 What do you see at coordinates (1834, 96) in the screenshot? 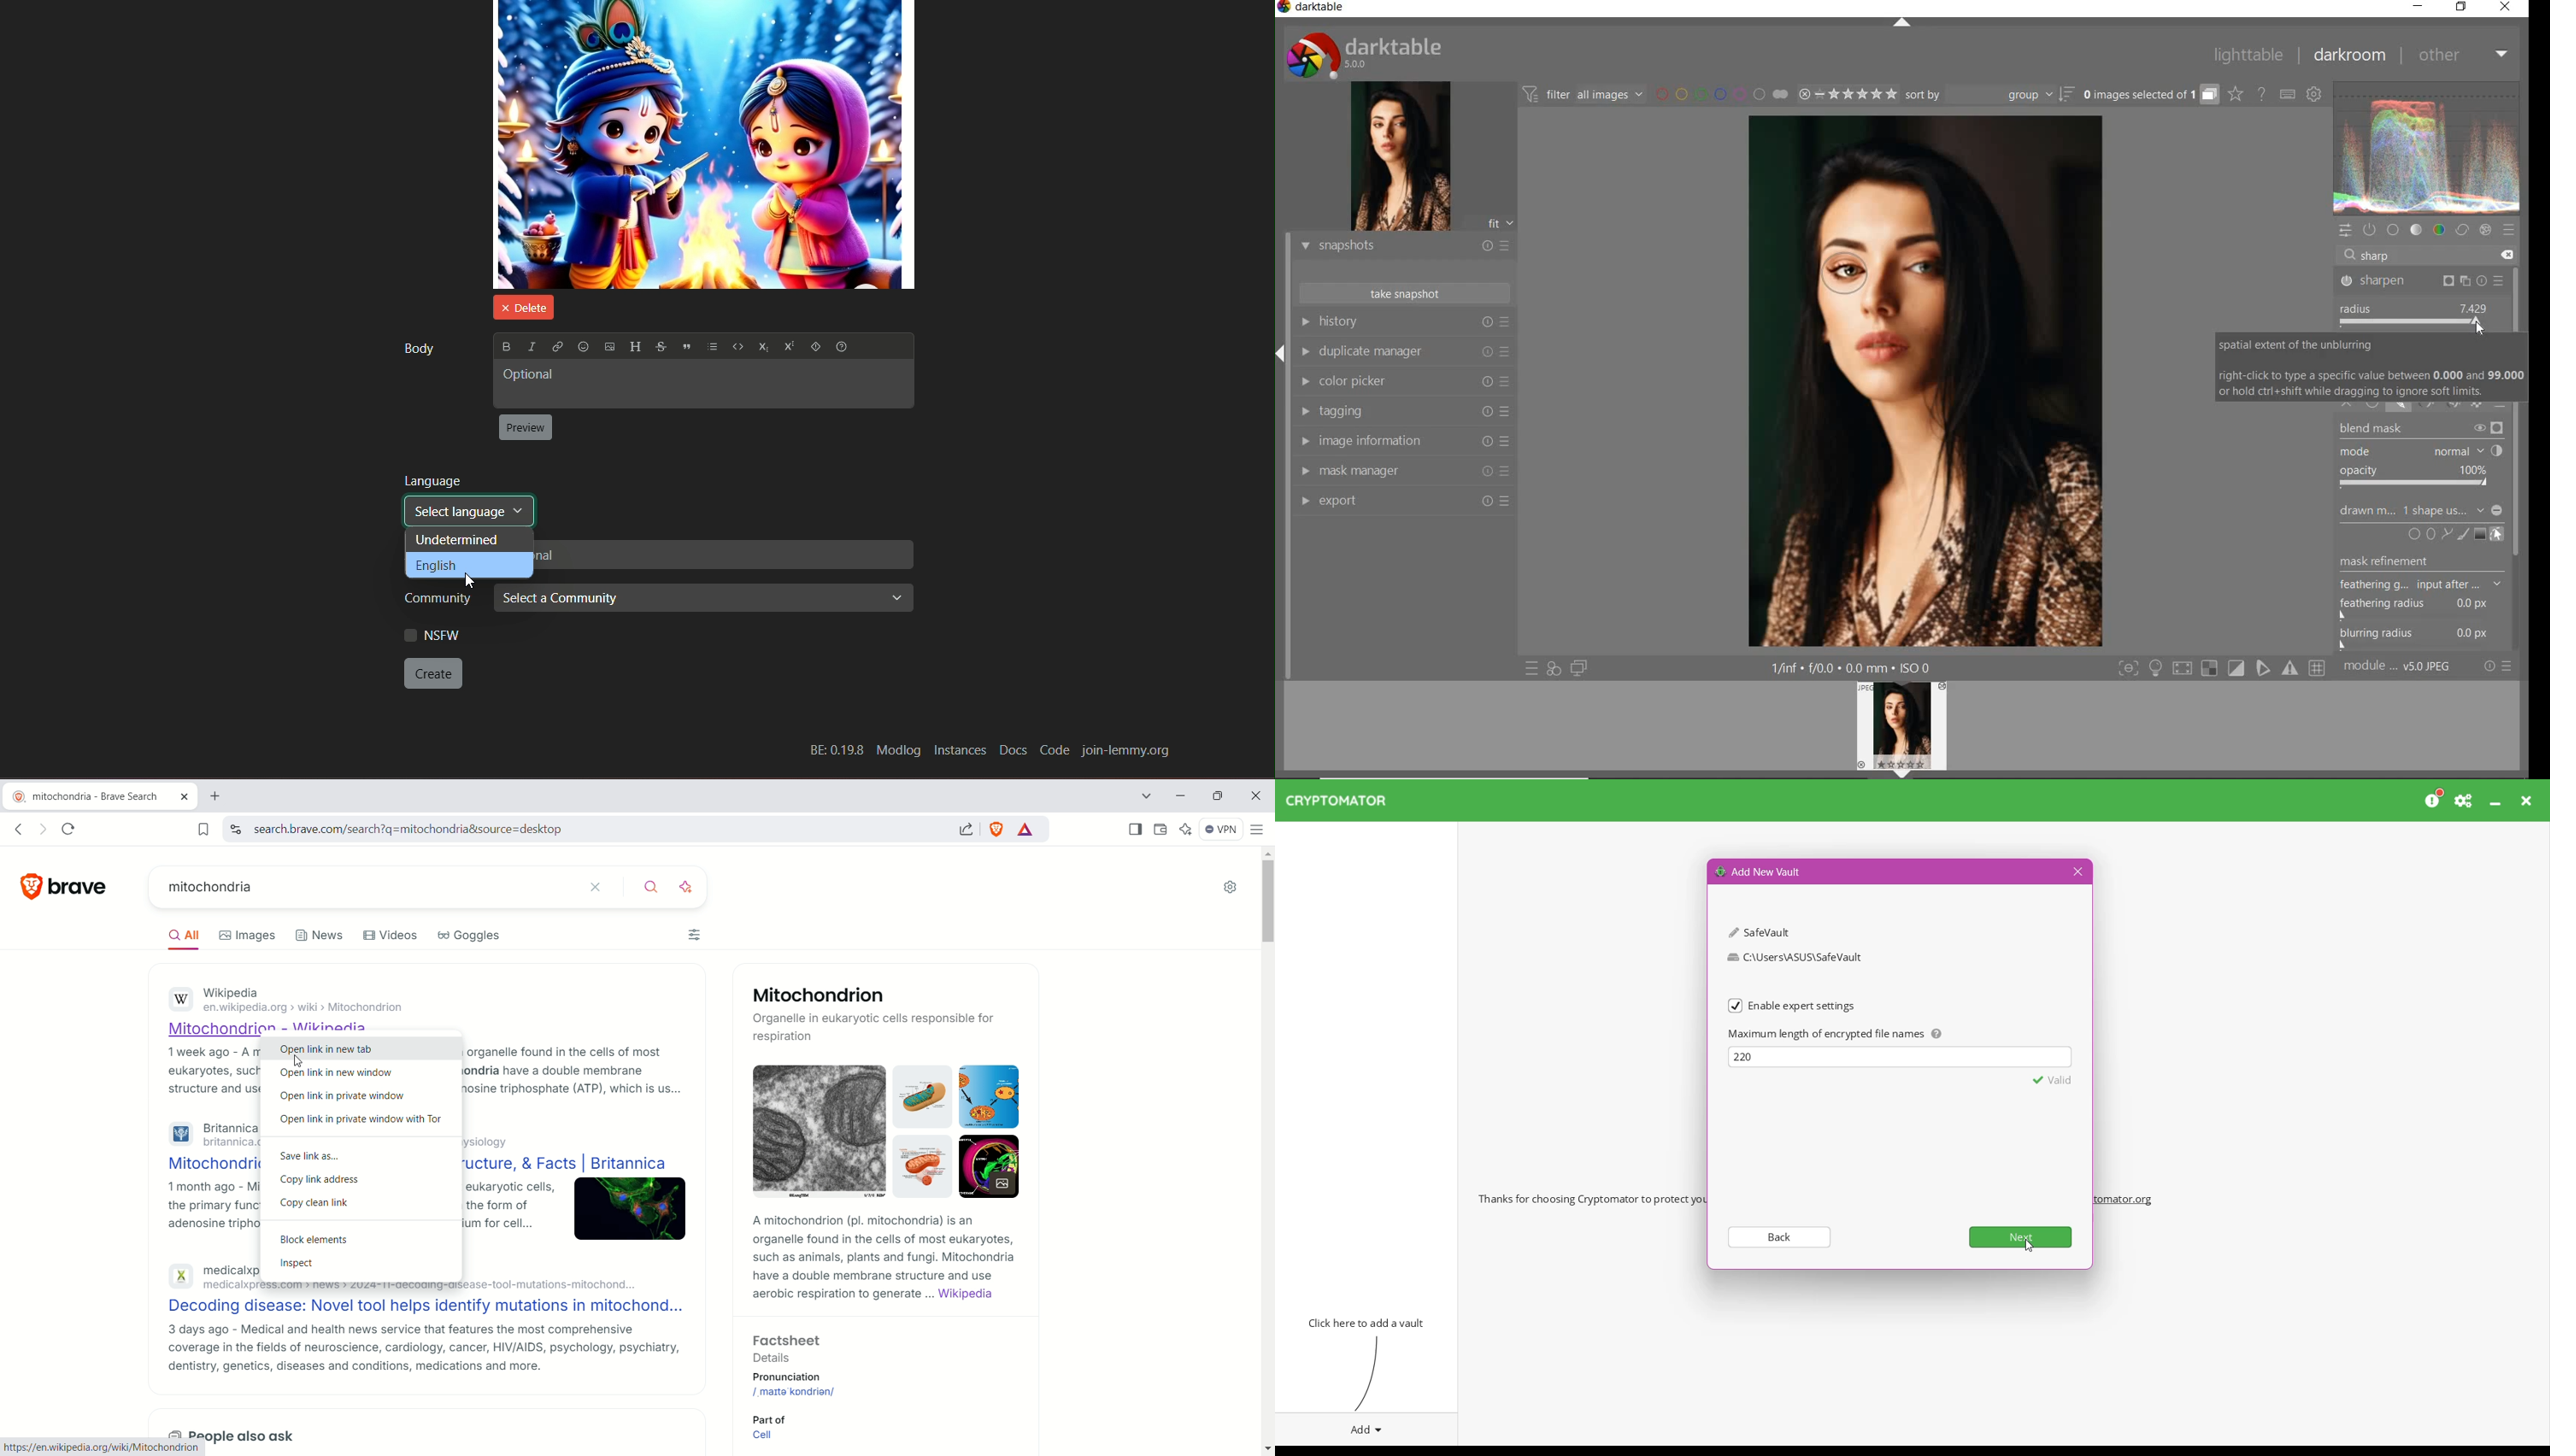
I see `range ratings for selected images` at bounding box center [1834, 96].